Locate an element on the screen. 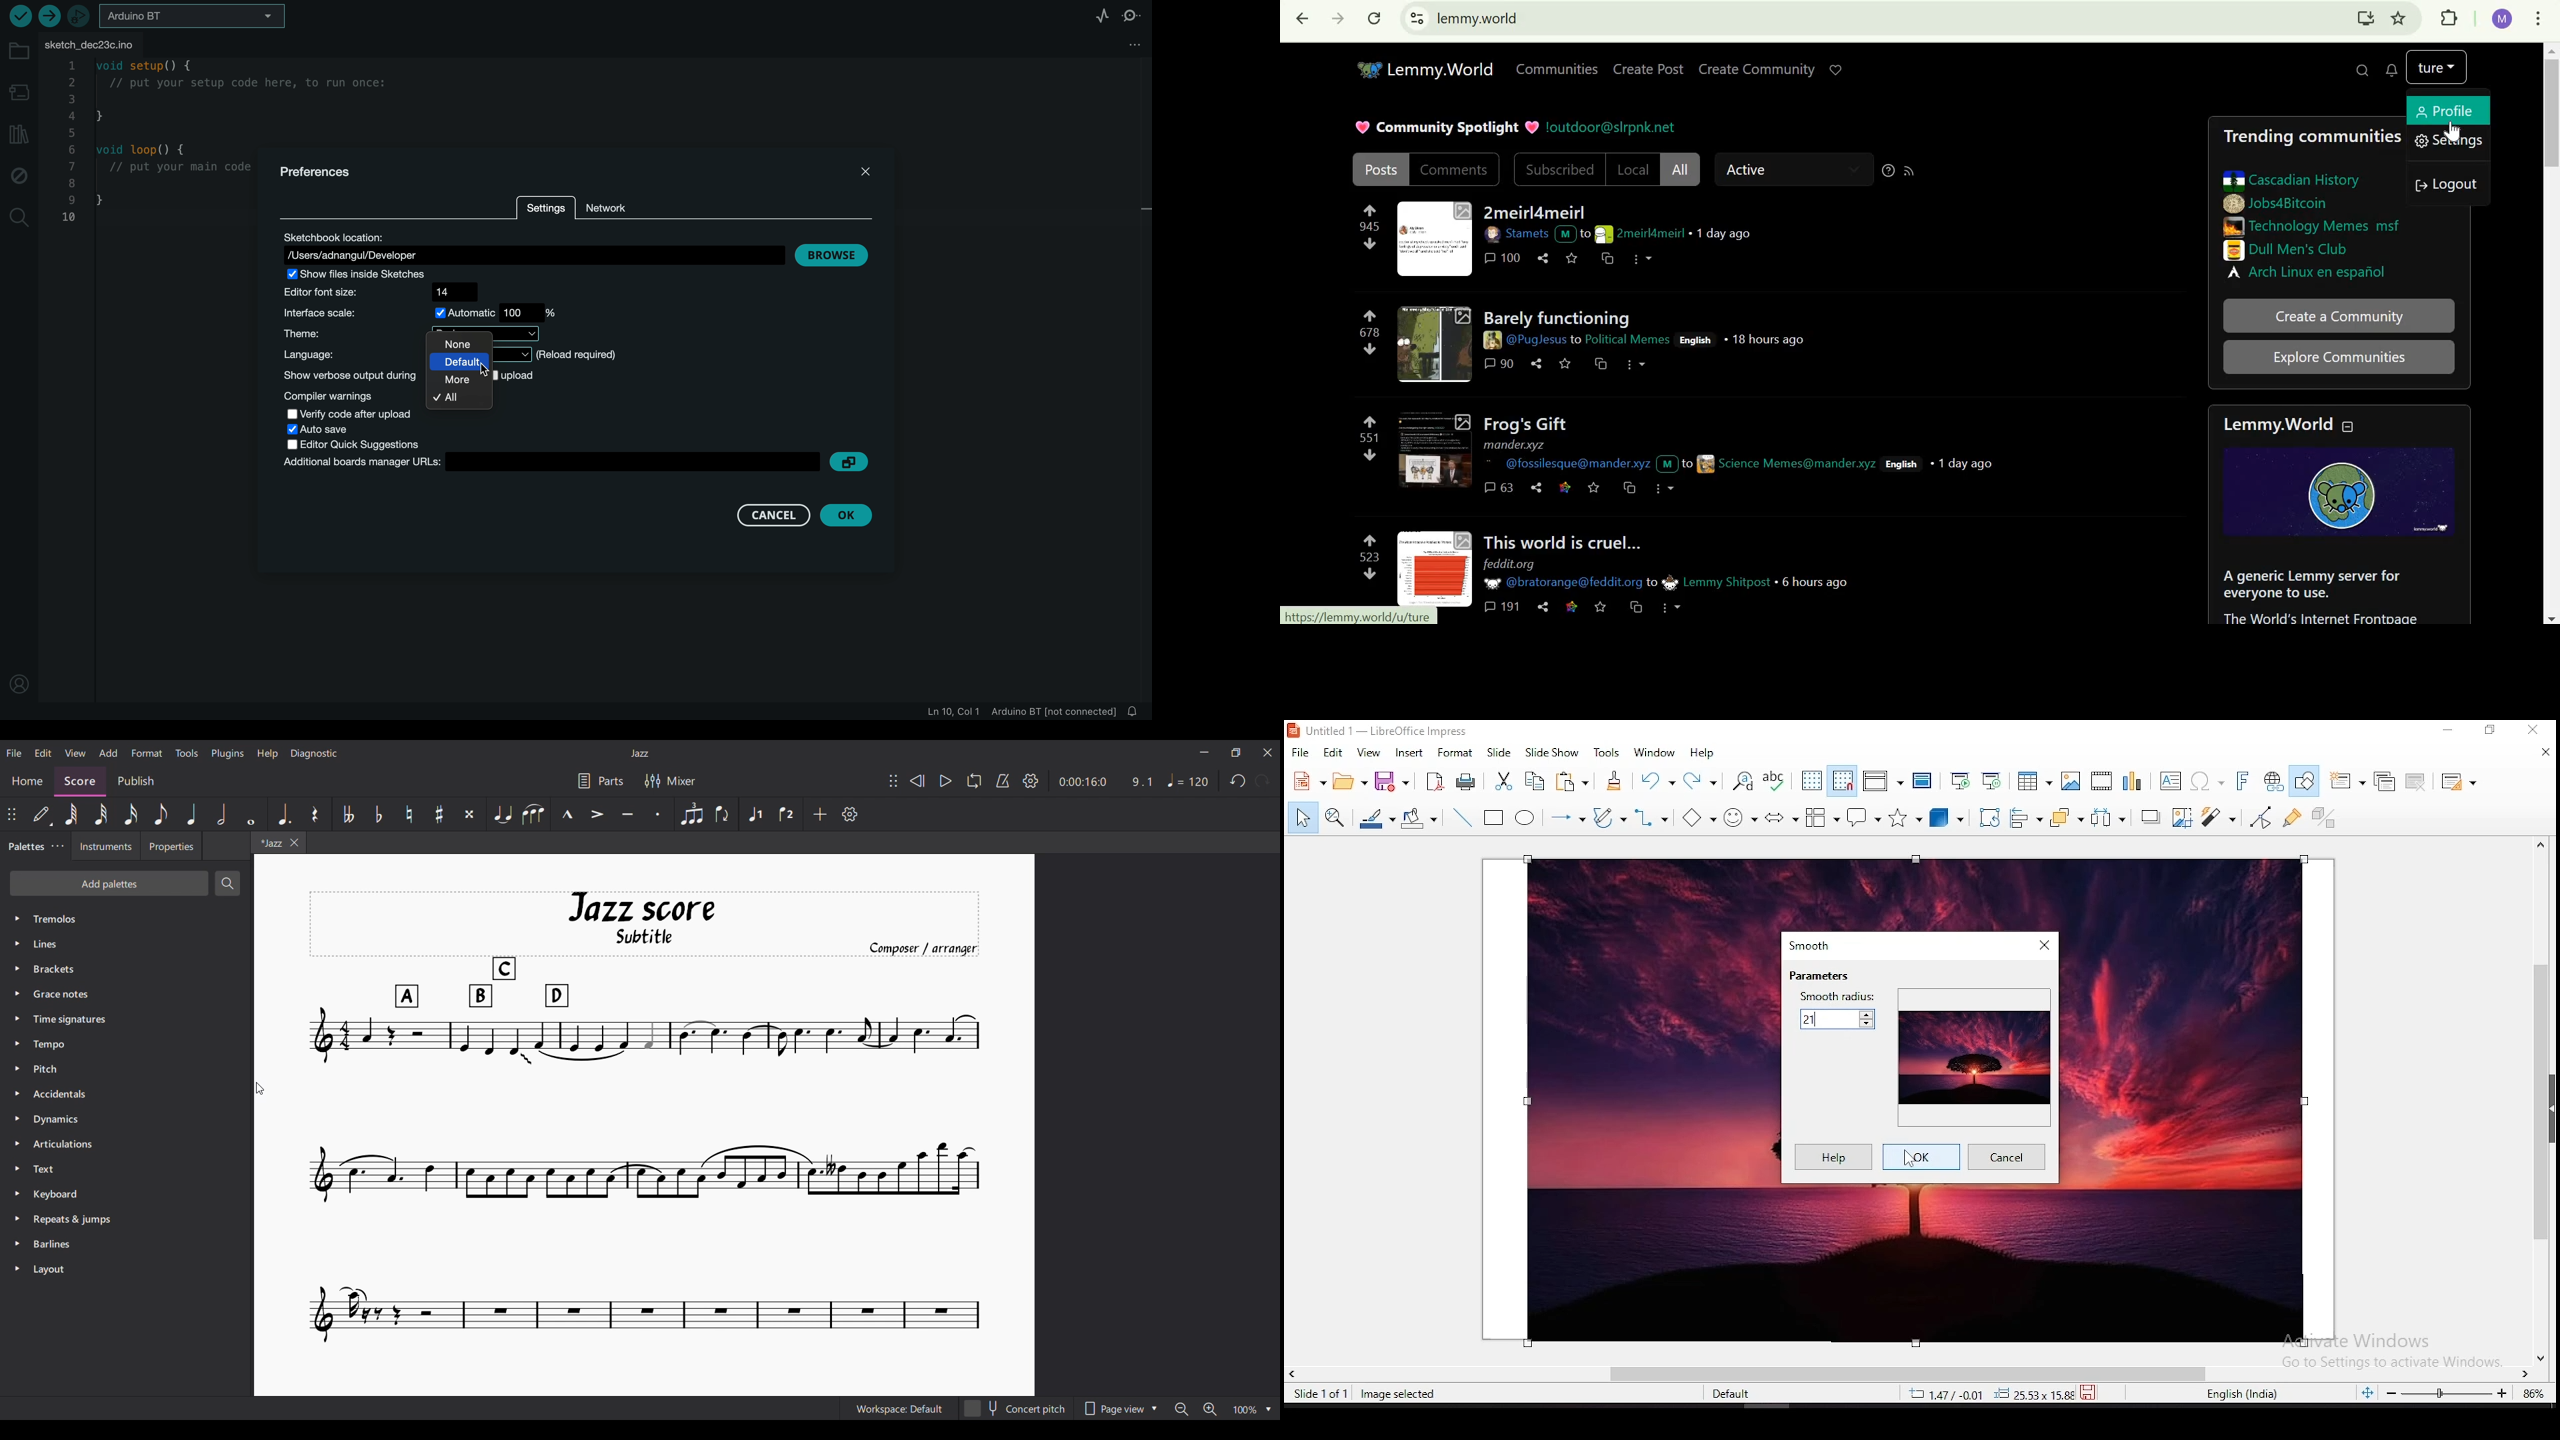  Tuplet is located at coordinates (693, 814).